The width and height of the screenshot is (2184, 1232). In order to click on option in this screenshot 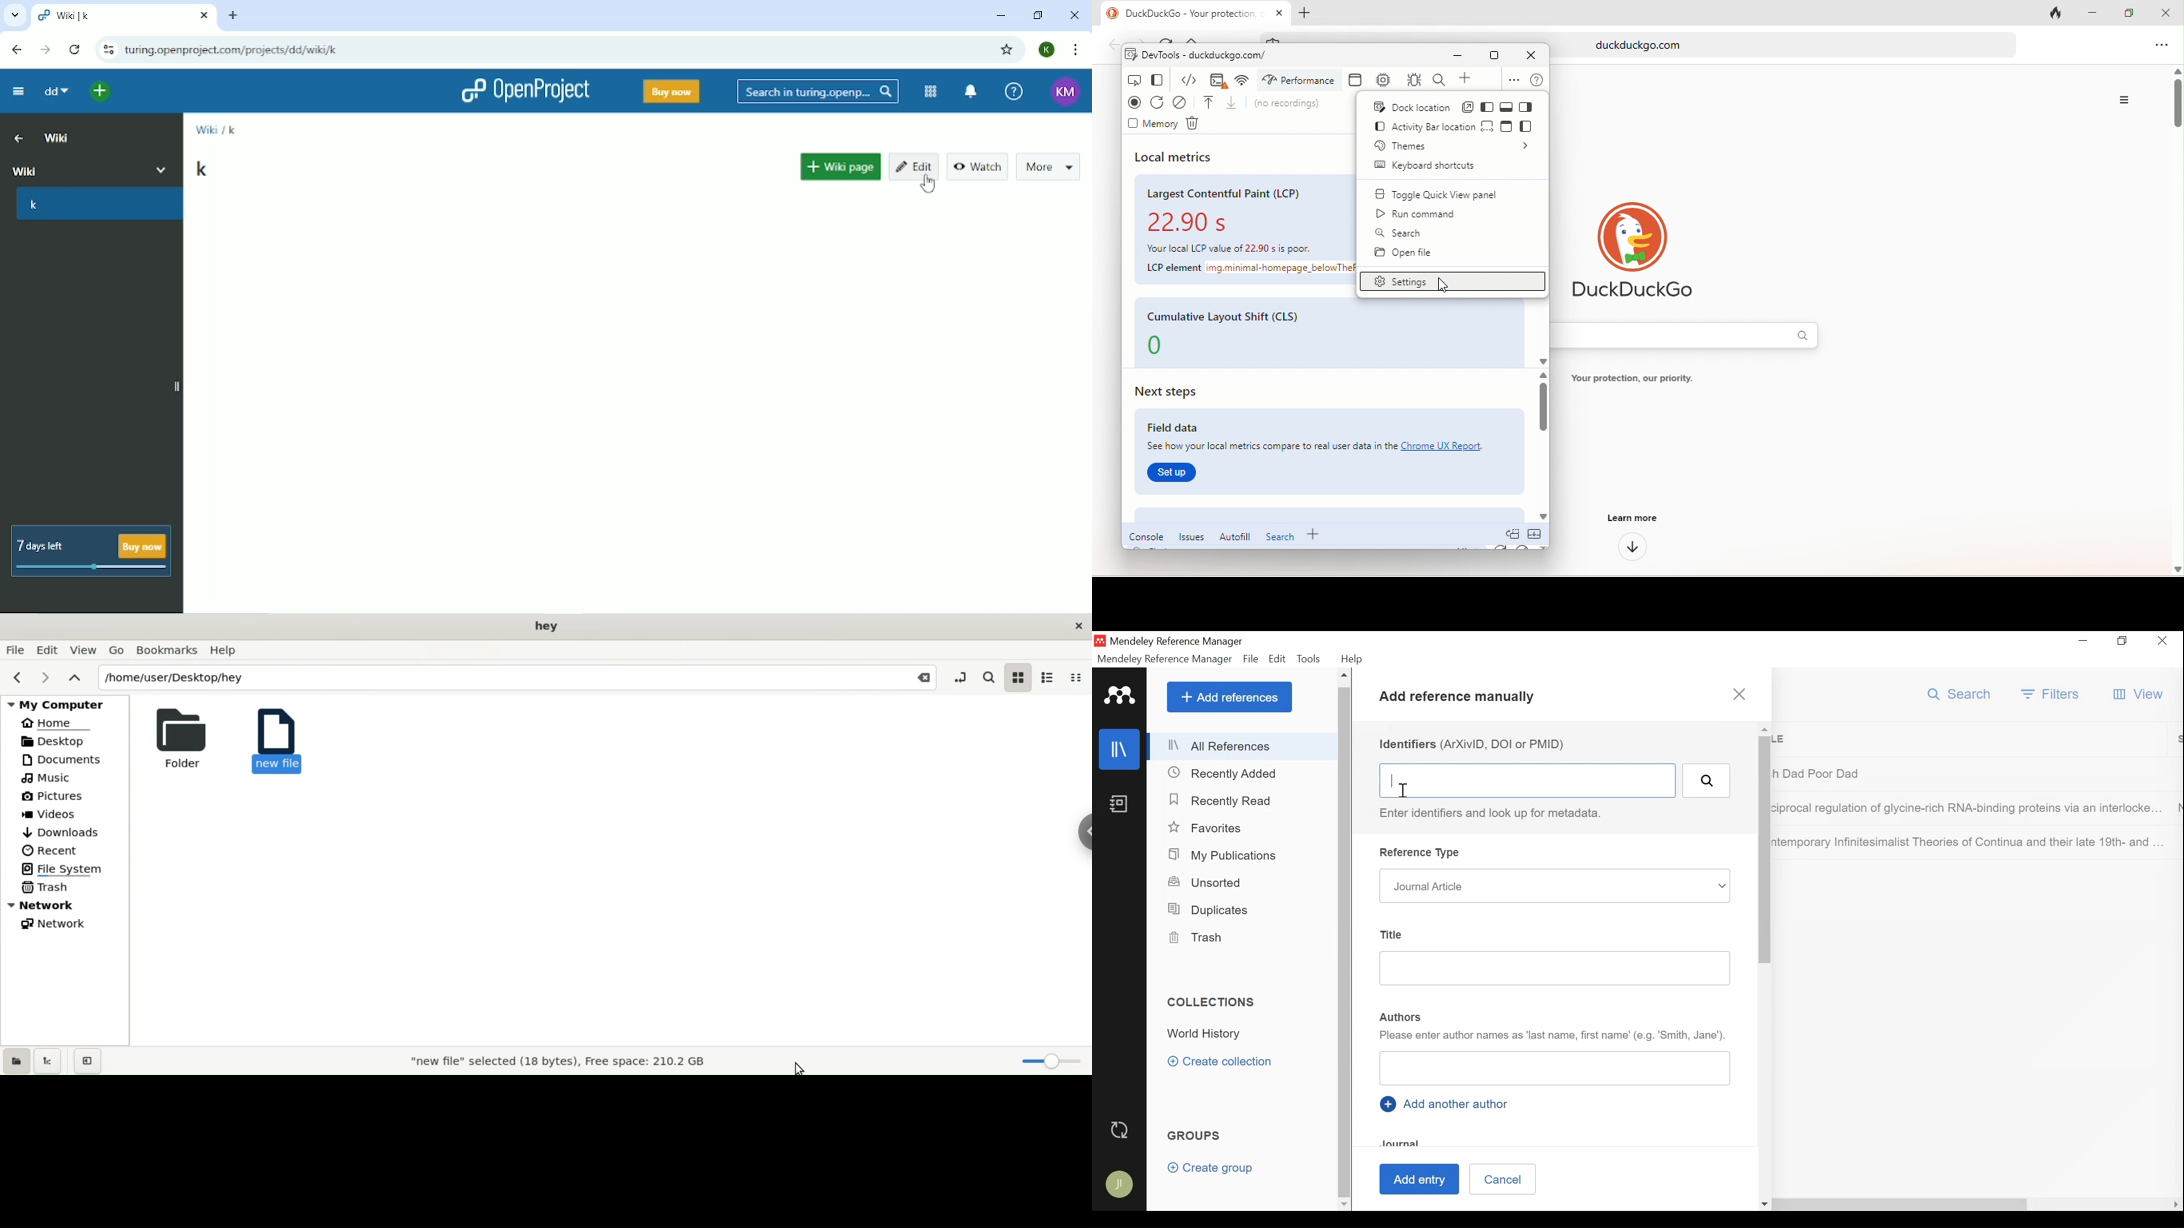, I will do `click(2126, 100)`.